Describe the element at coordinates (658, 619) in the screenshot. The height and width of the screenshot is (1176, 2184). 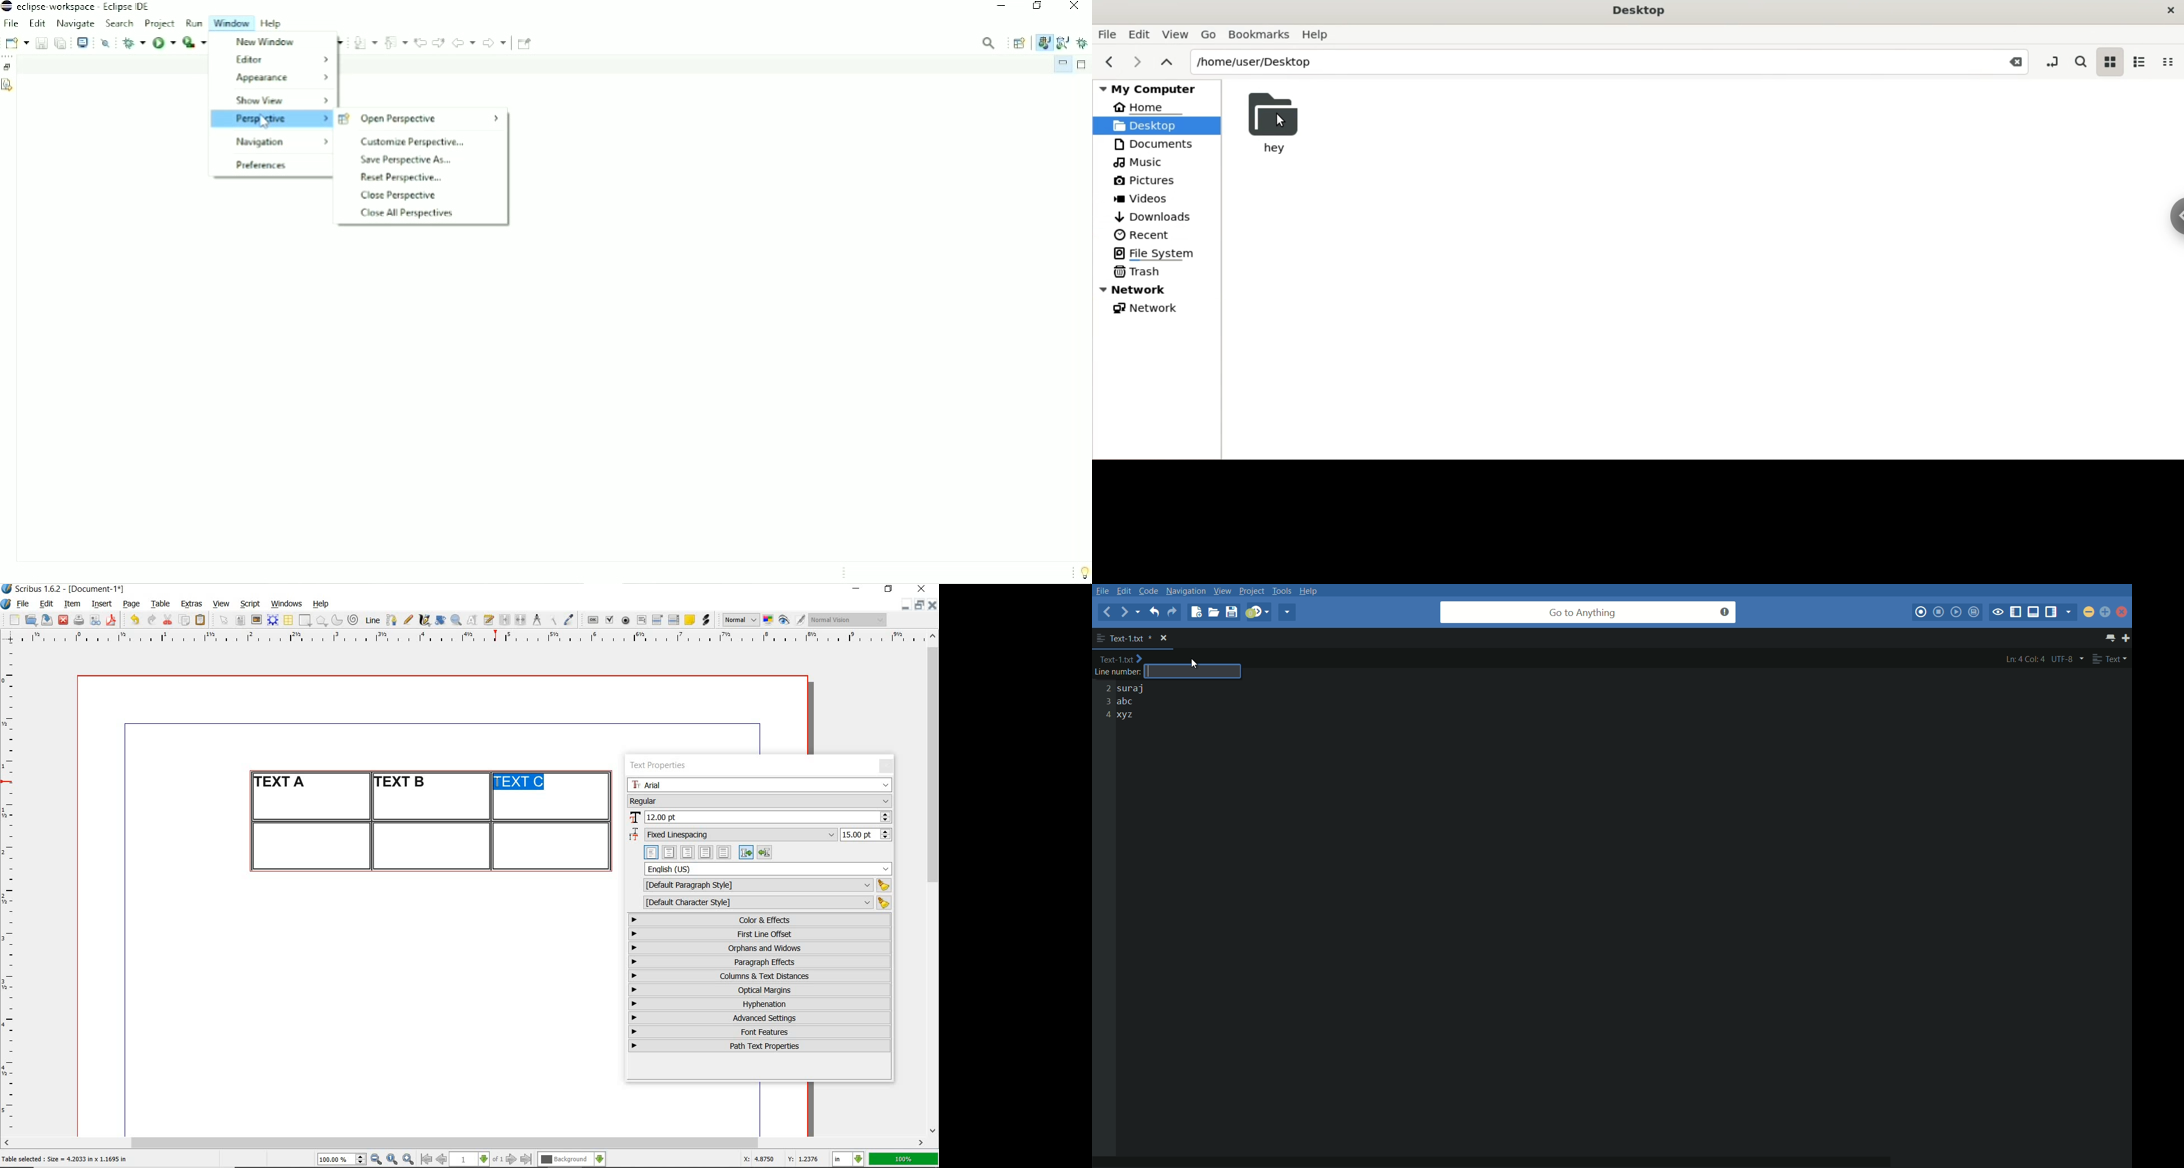
I see `pdf combo box` at that location.